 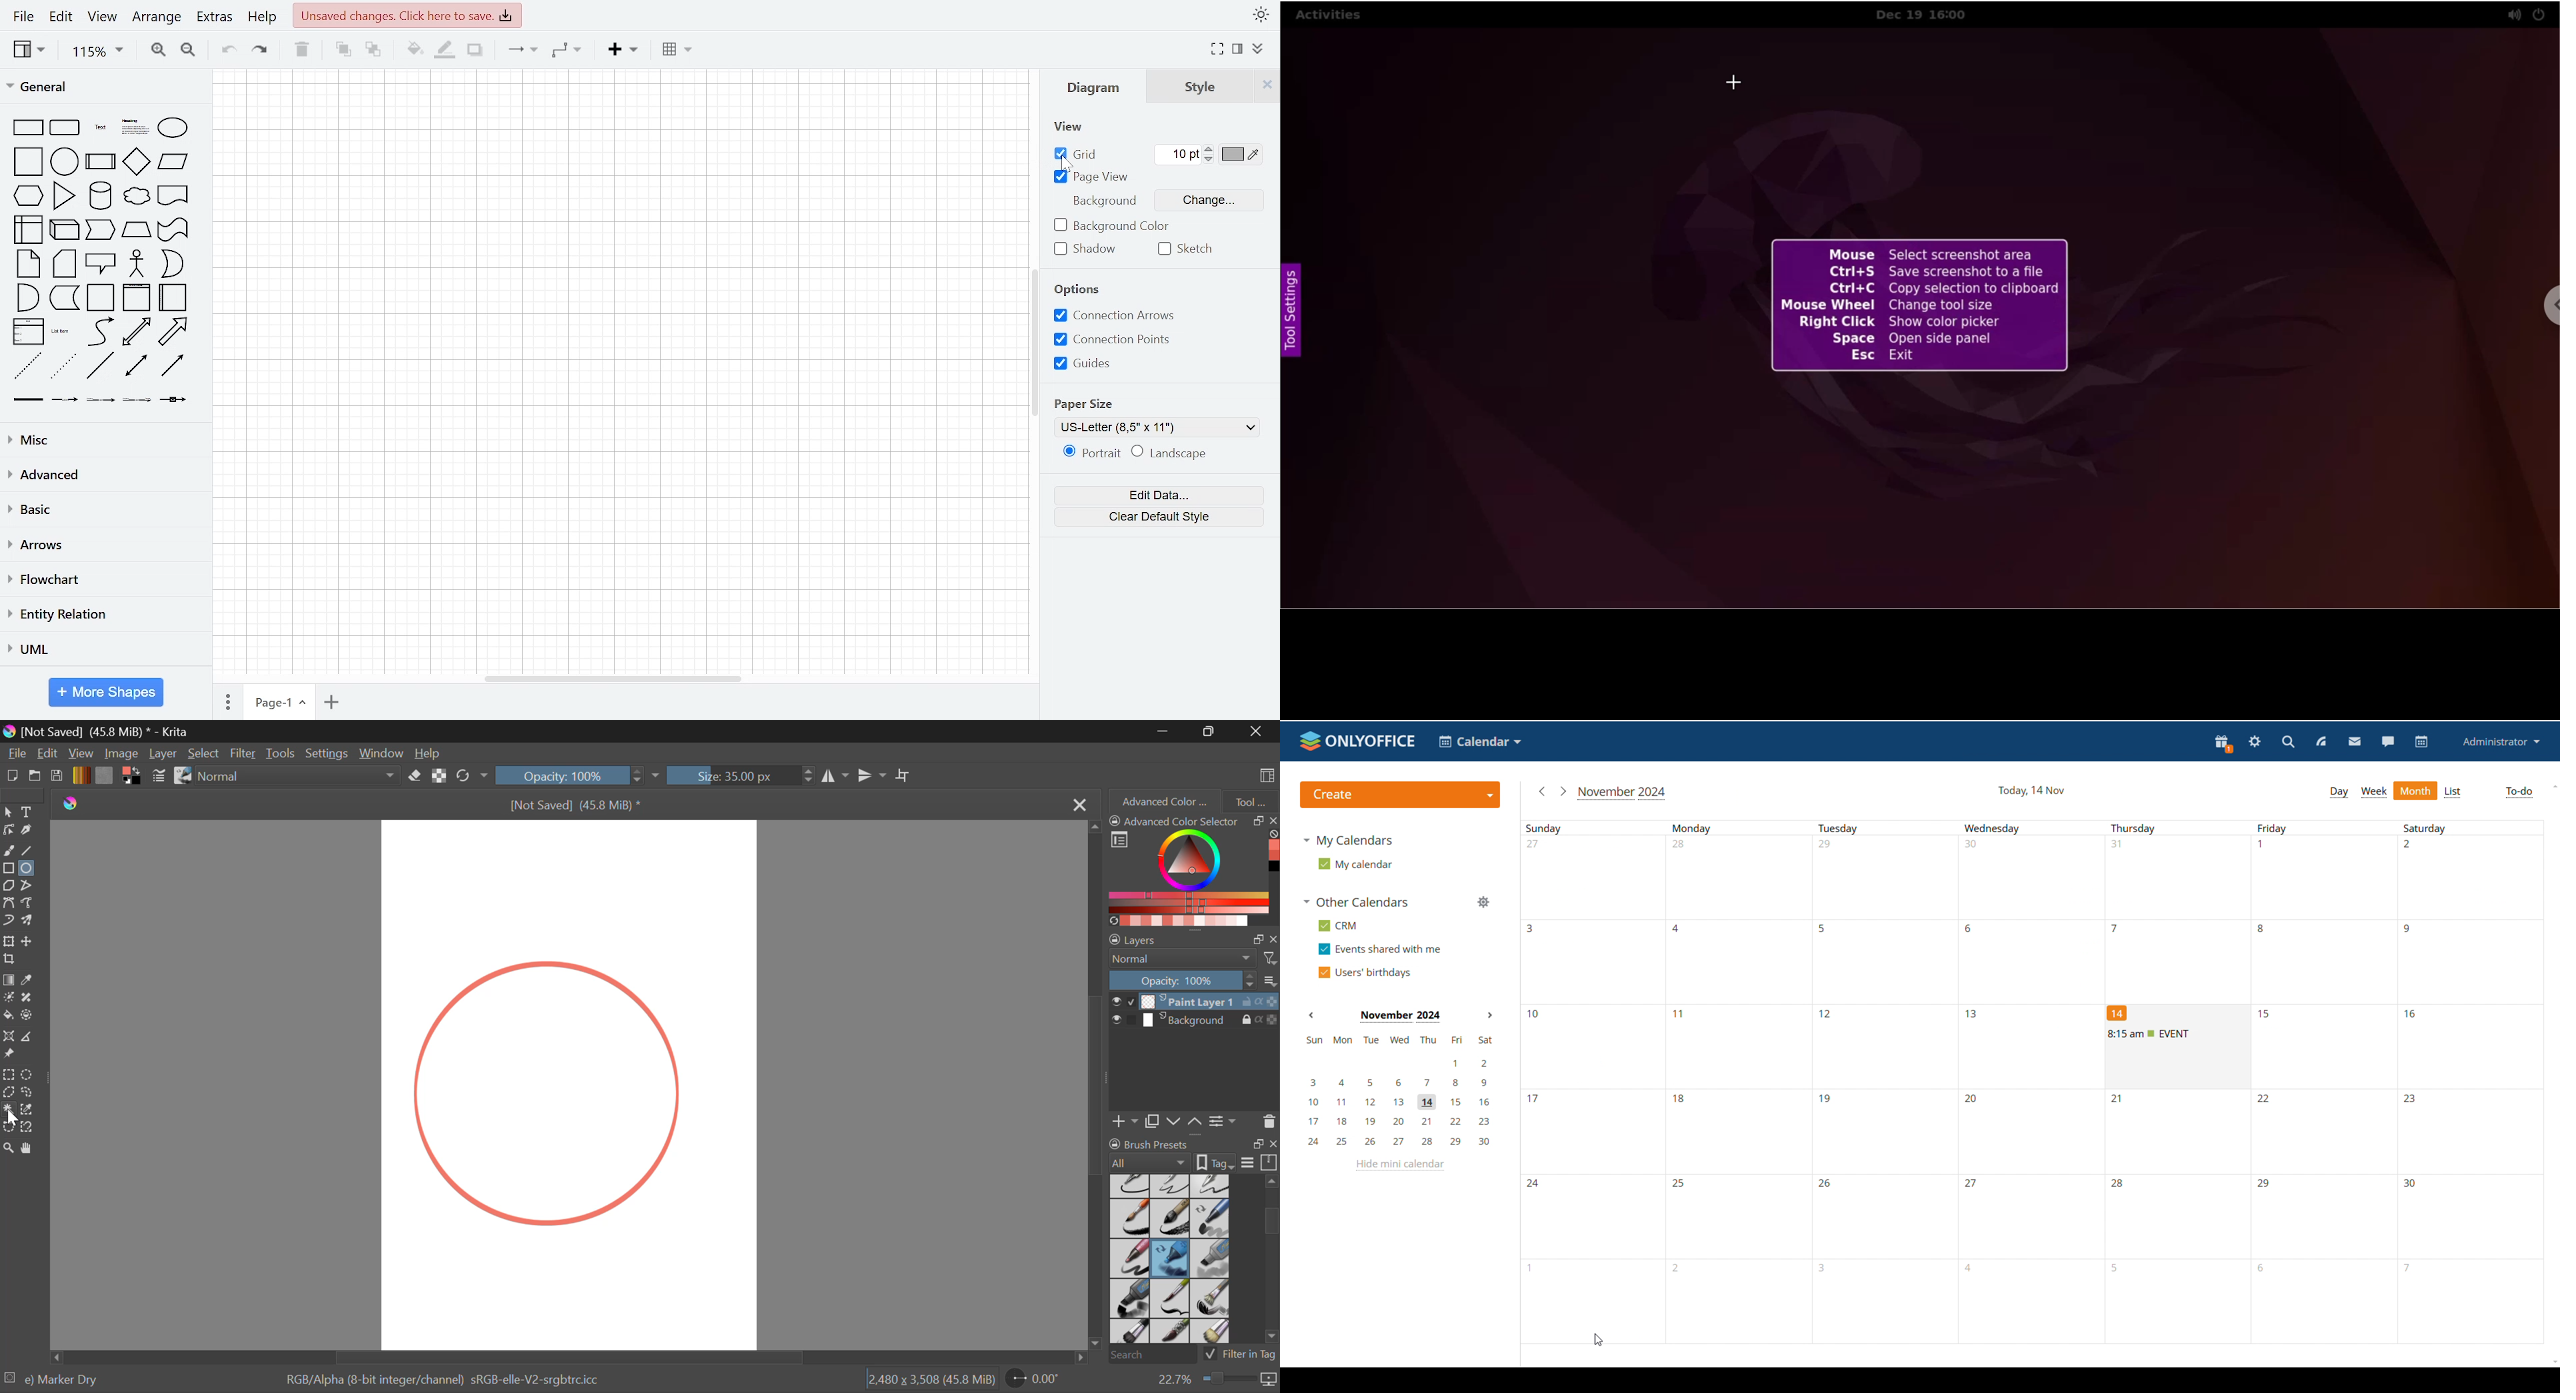 I want to click on list item, so click(x=62, y=329).